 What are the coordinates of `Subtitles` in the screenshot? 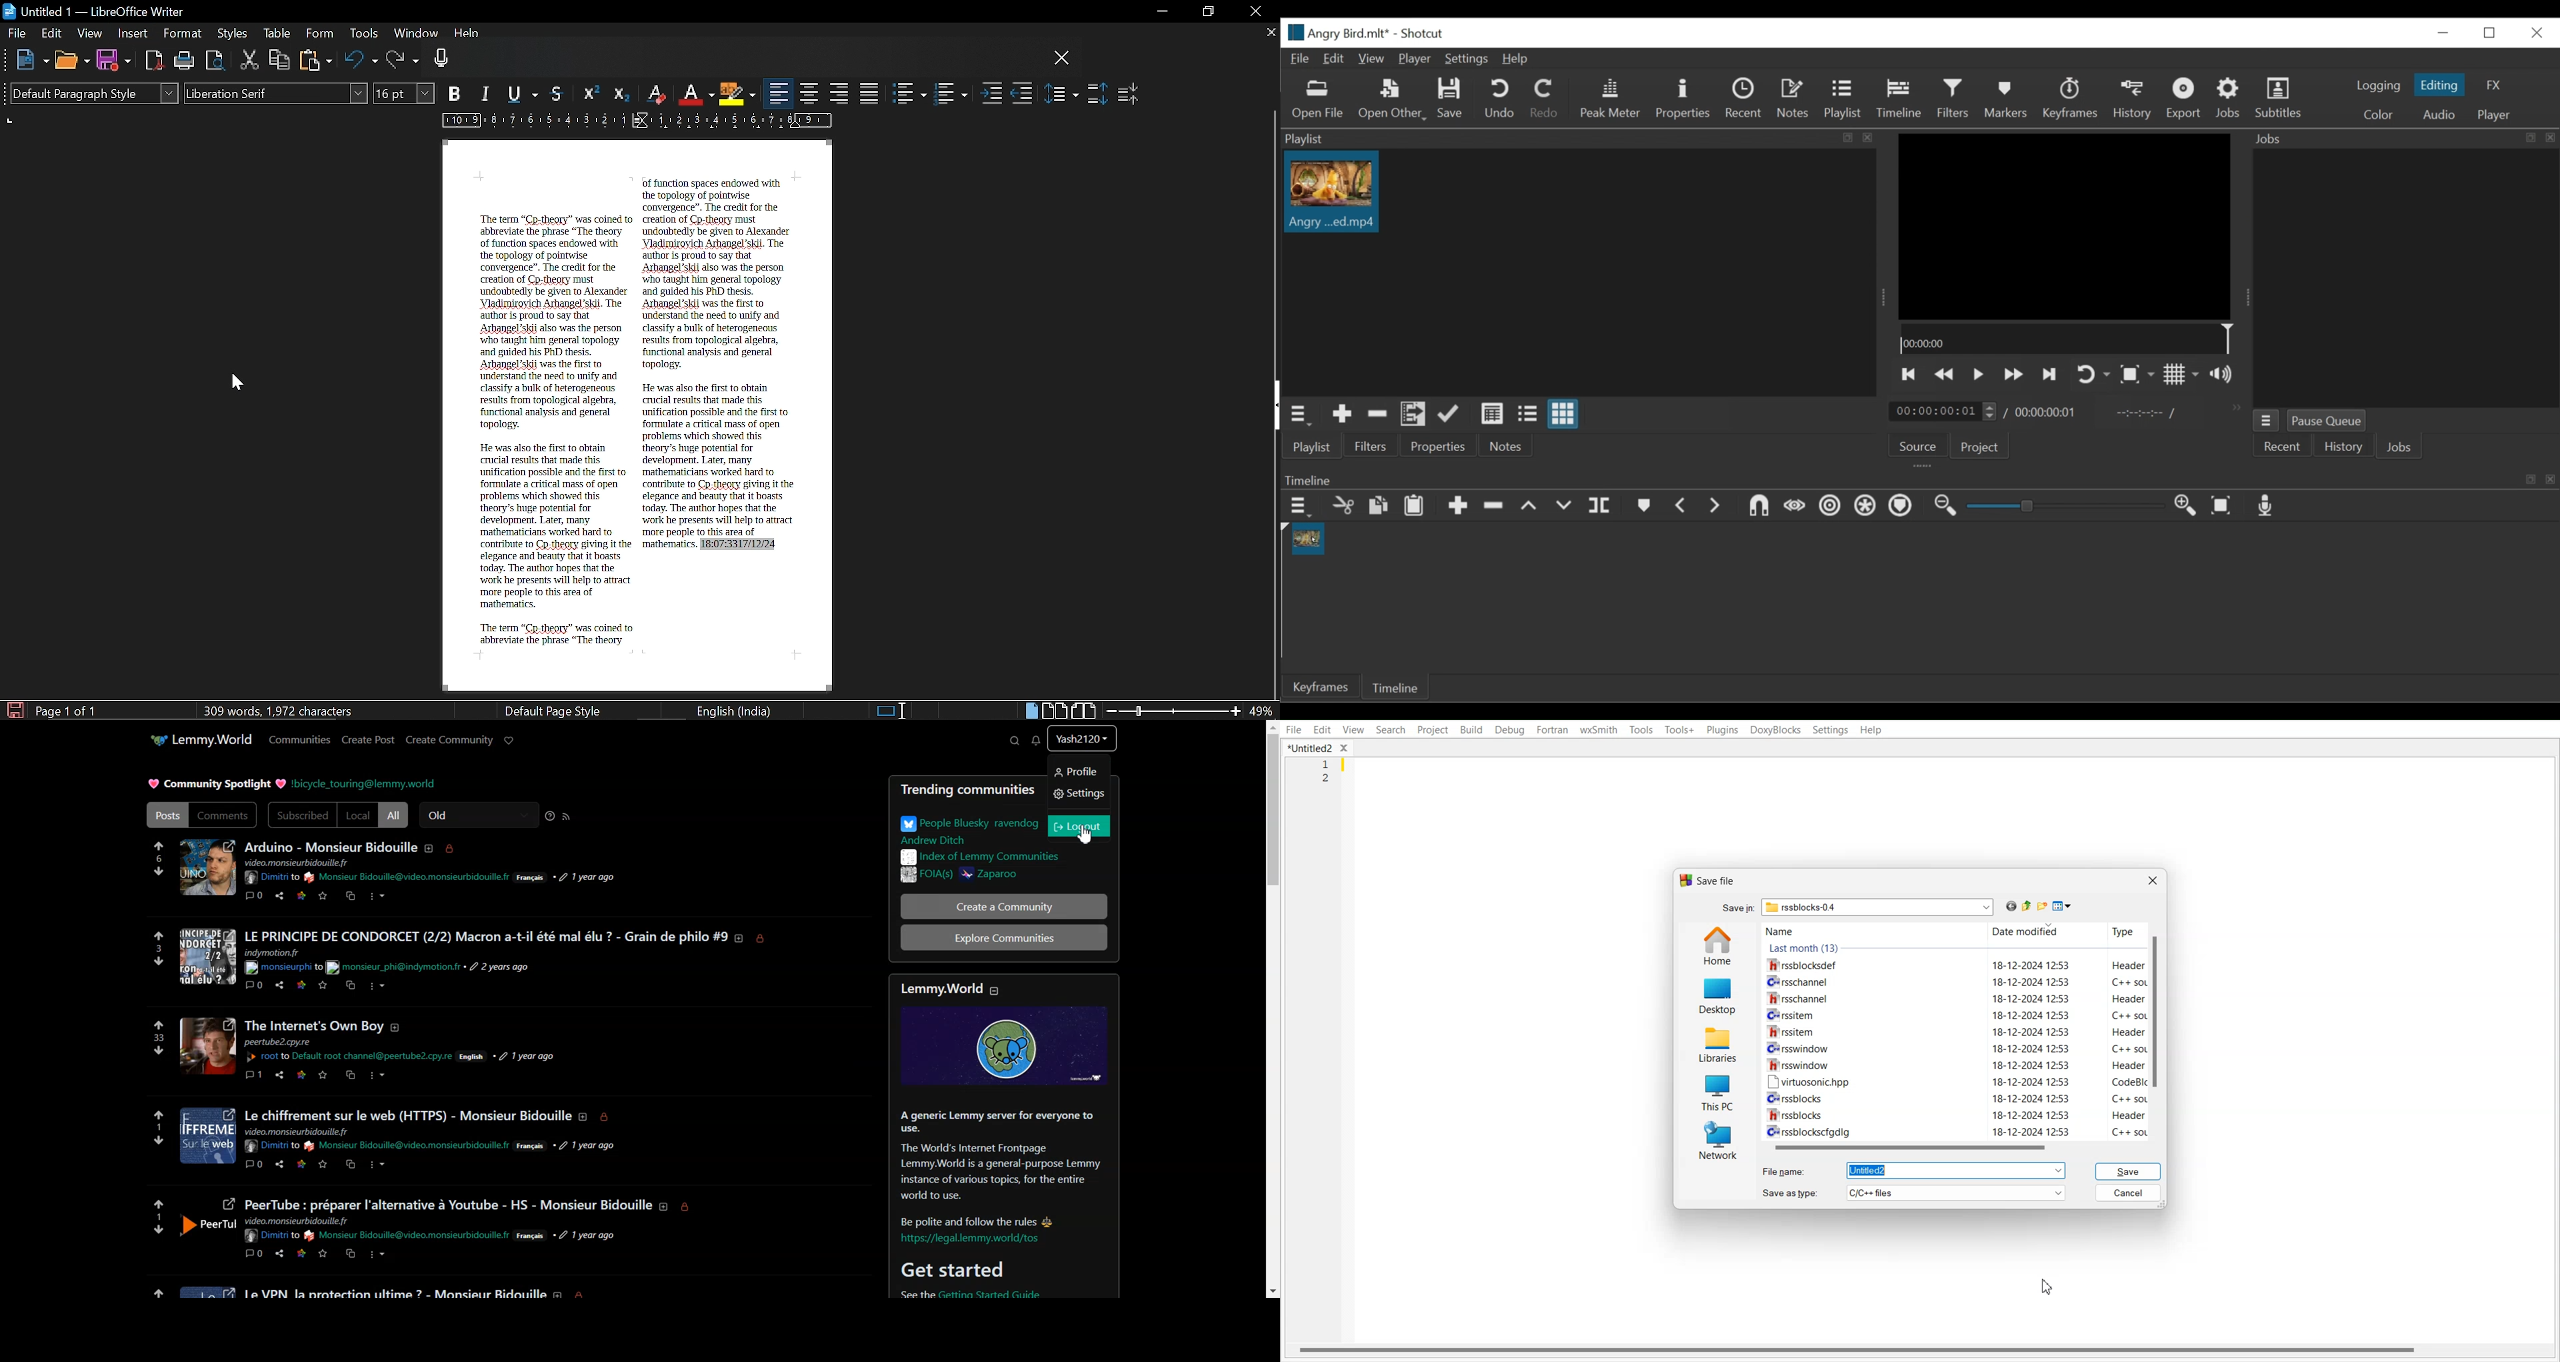 It's located at (2279, 98).